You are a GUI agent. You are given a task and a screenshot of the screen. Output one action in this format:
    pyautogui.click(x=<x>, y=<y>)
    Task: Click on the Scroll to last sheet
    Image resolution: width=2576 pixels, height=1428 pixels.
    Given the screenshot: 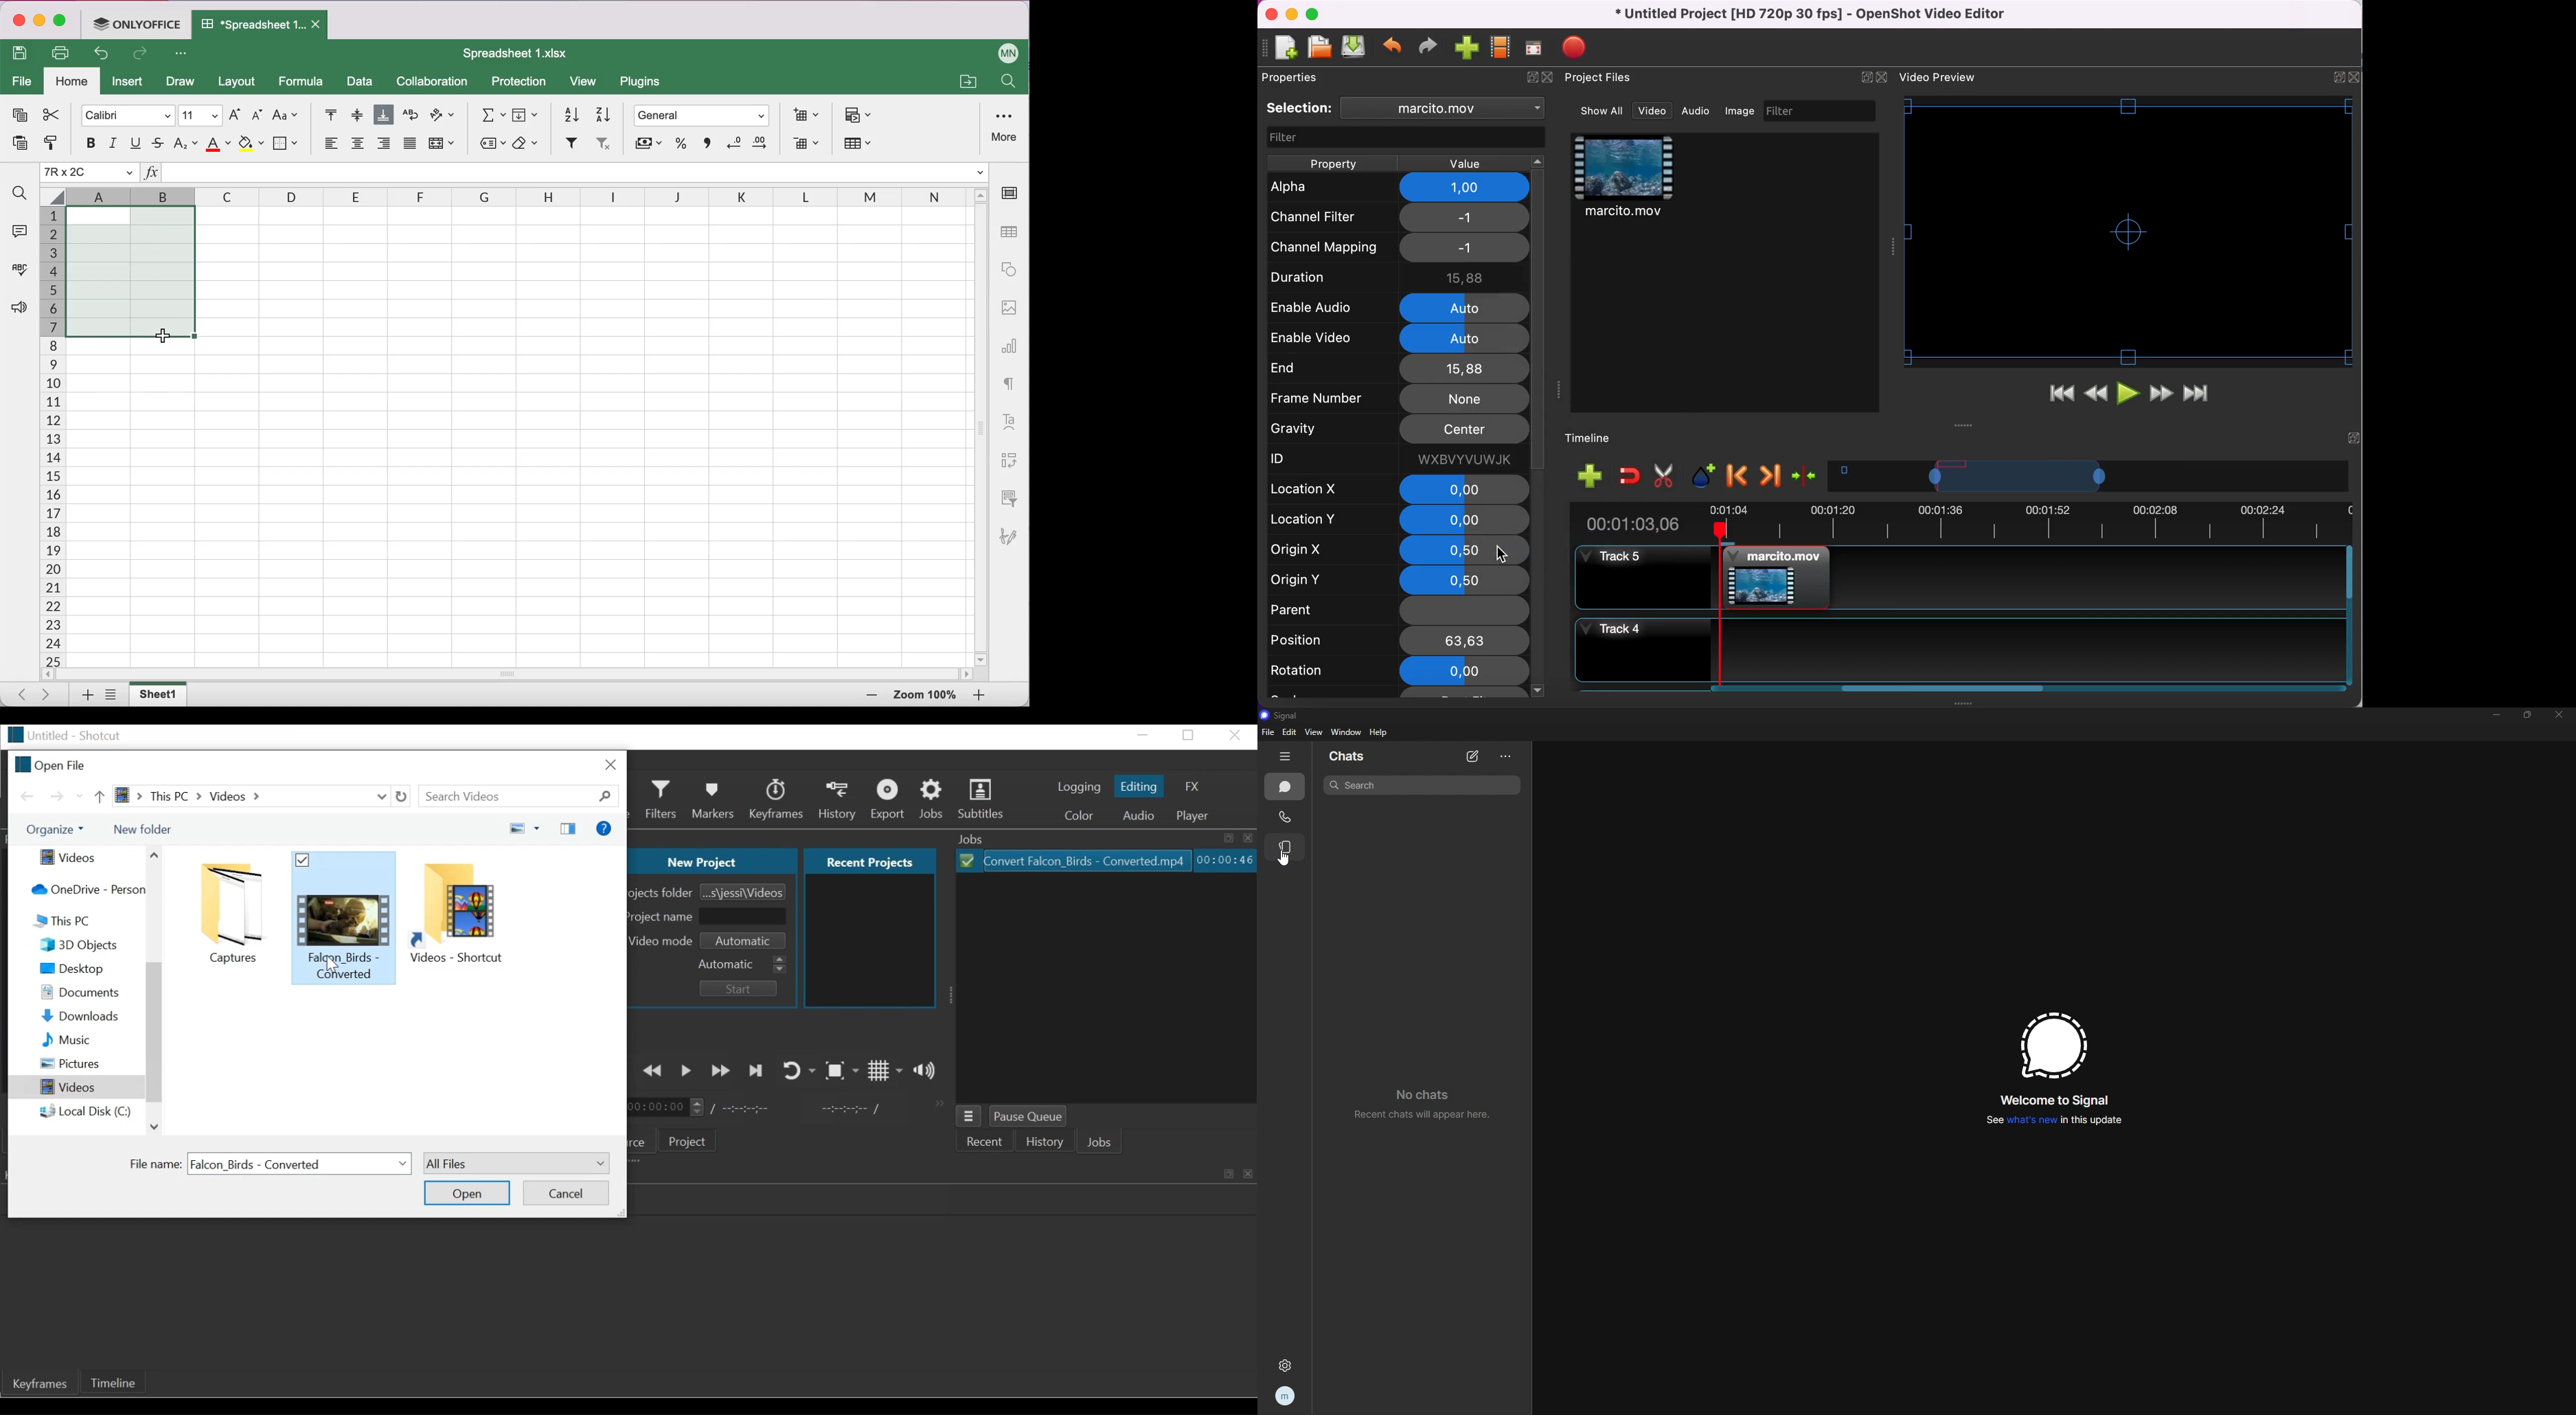 What is the action you would take?
    pyautogui.click(x=50, y=693)
    